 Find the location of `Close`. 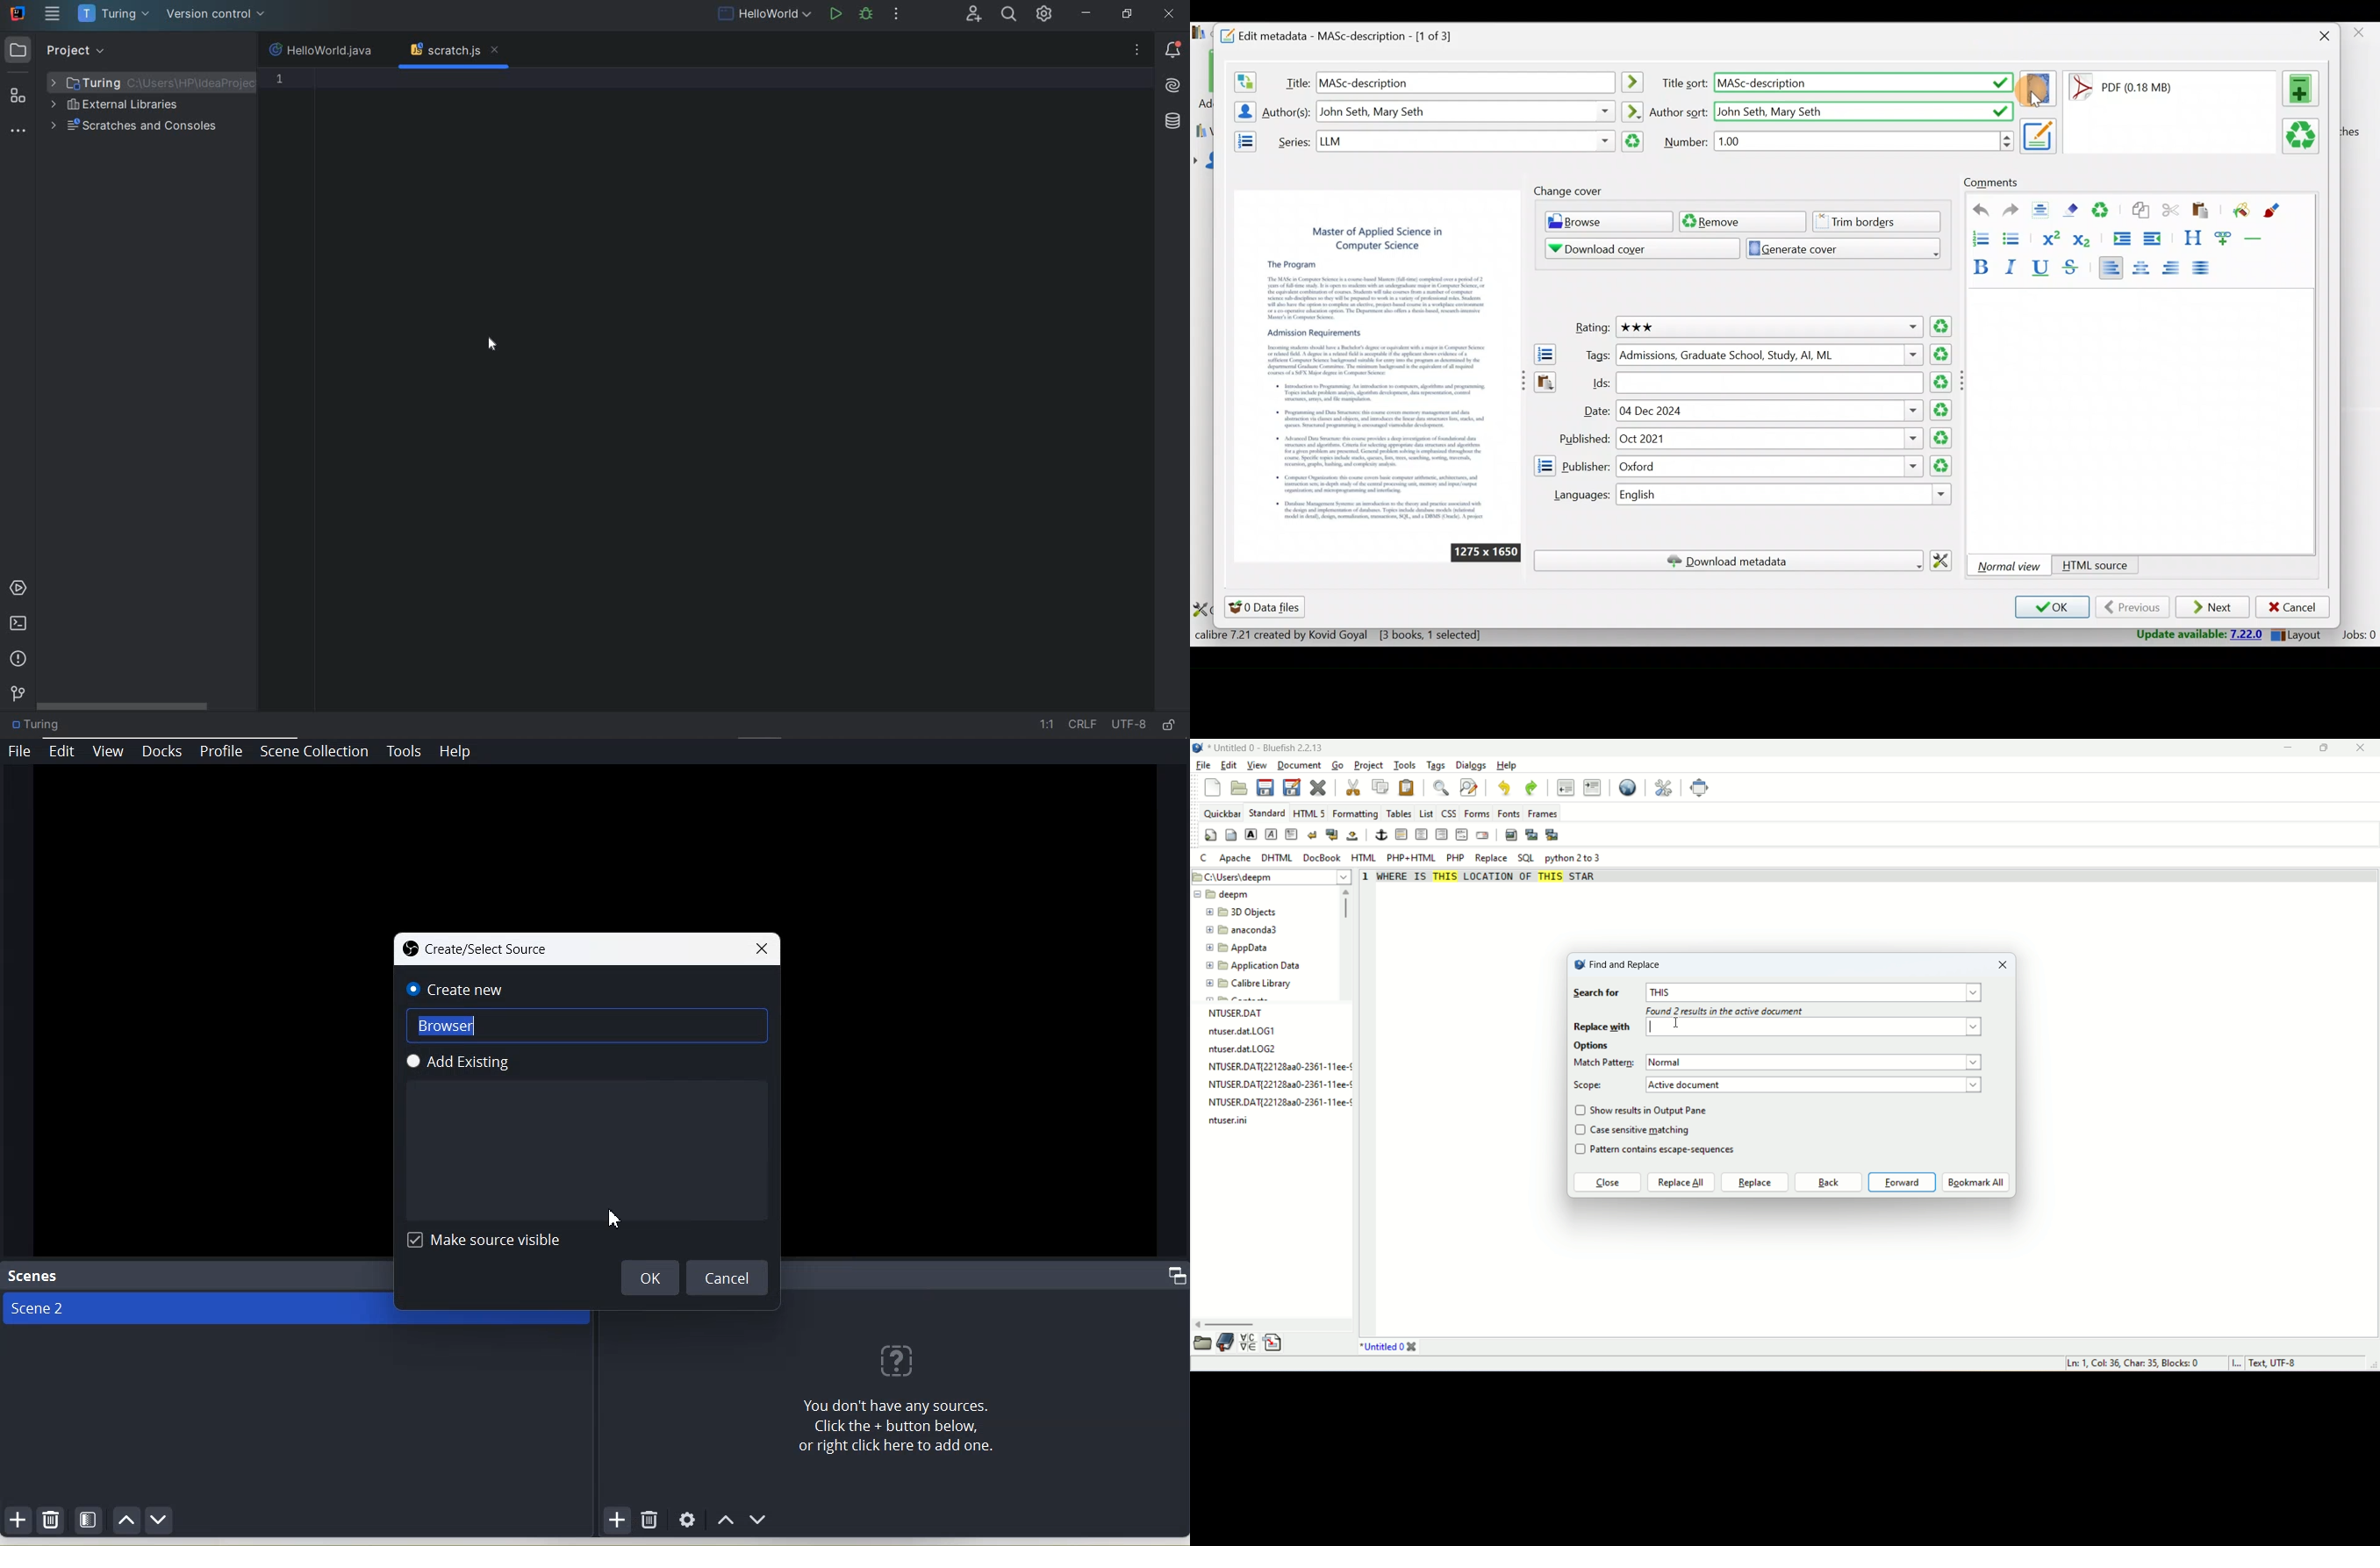

Close is located at coordinates (764, 948).